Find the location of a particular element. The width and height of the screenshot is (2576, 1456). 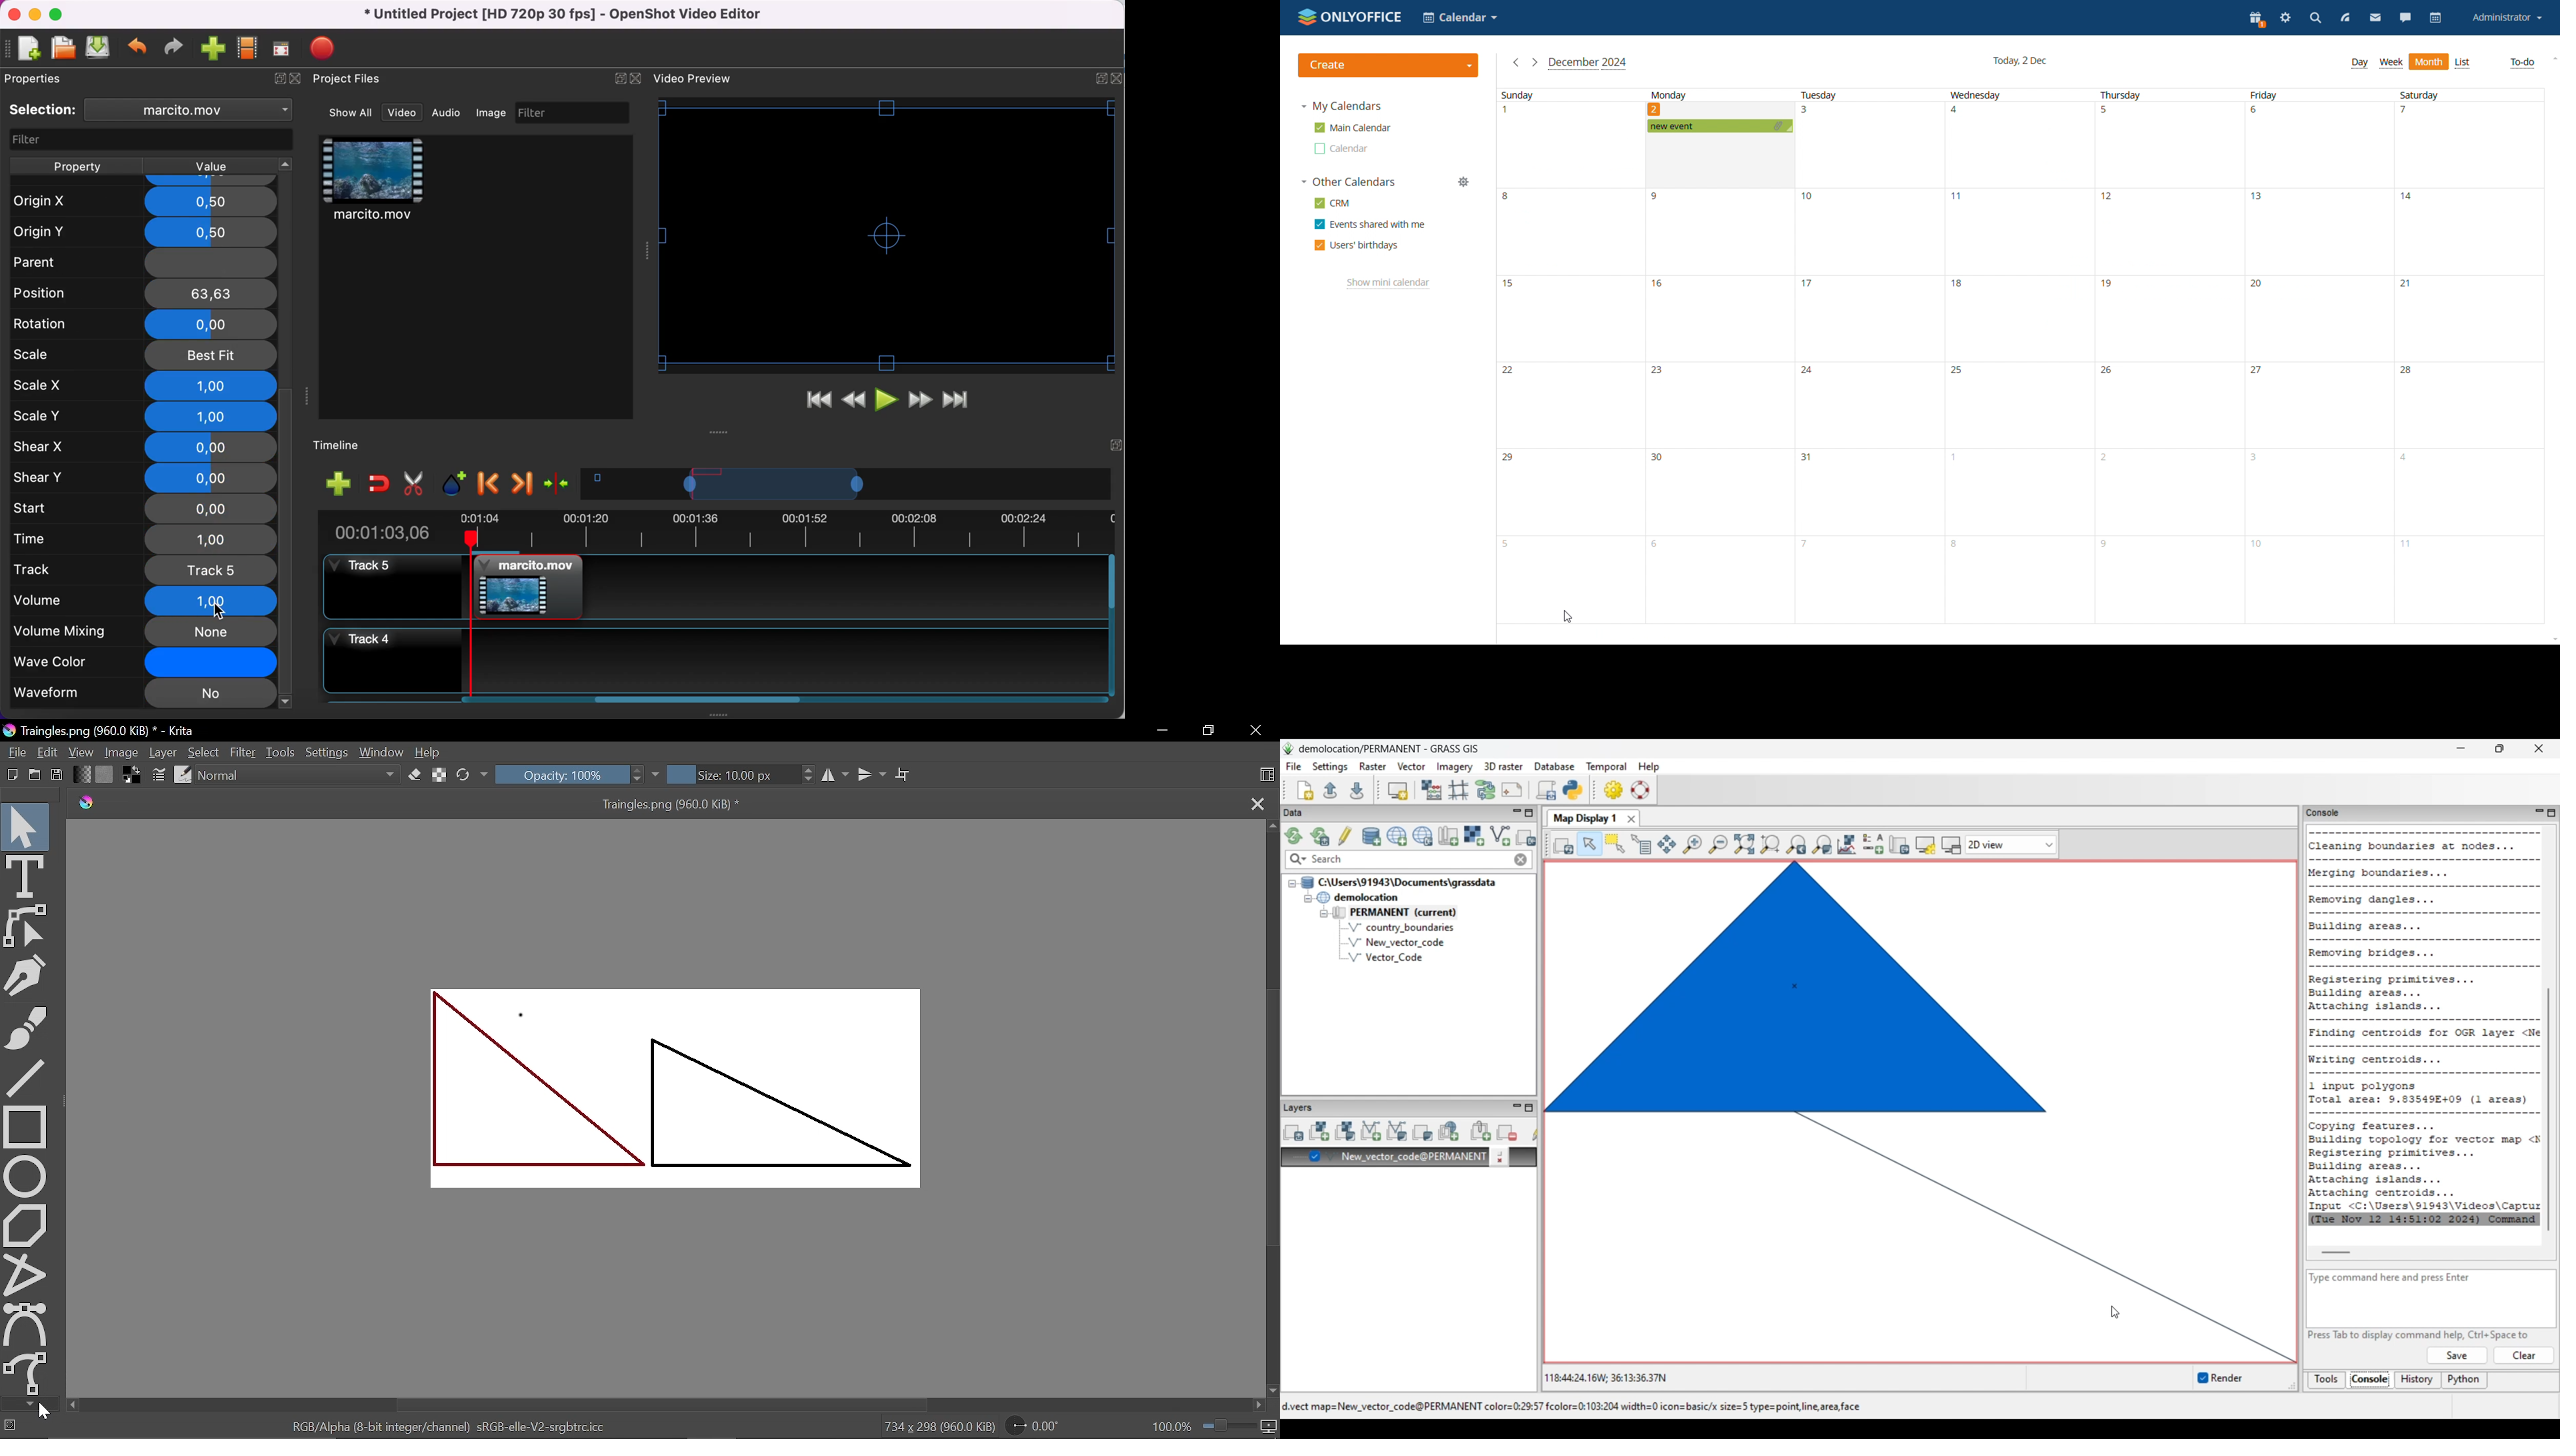

Horizontal mirror is located at coordinates (833, 777).